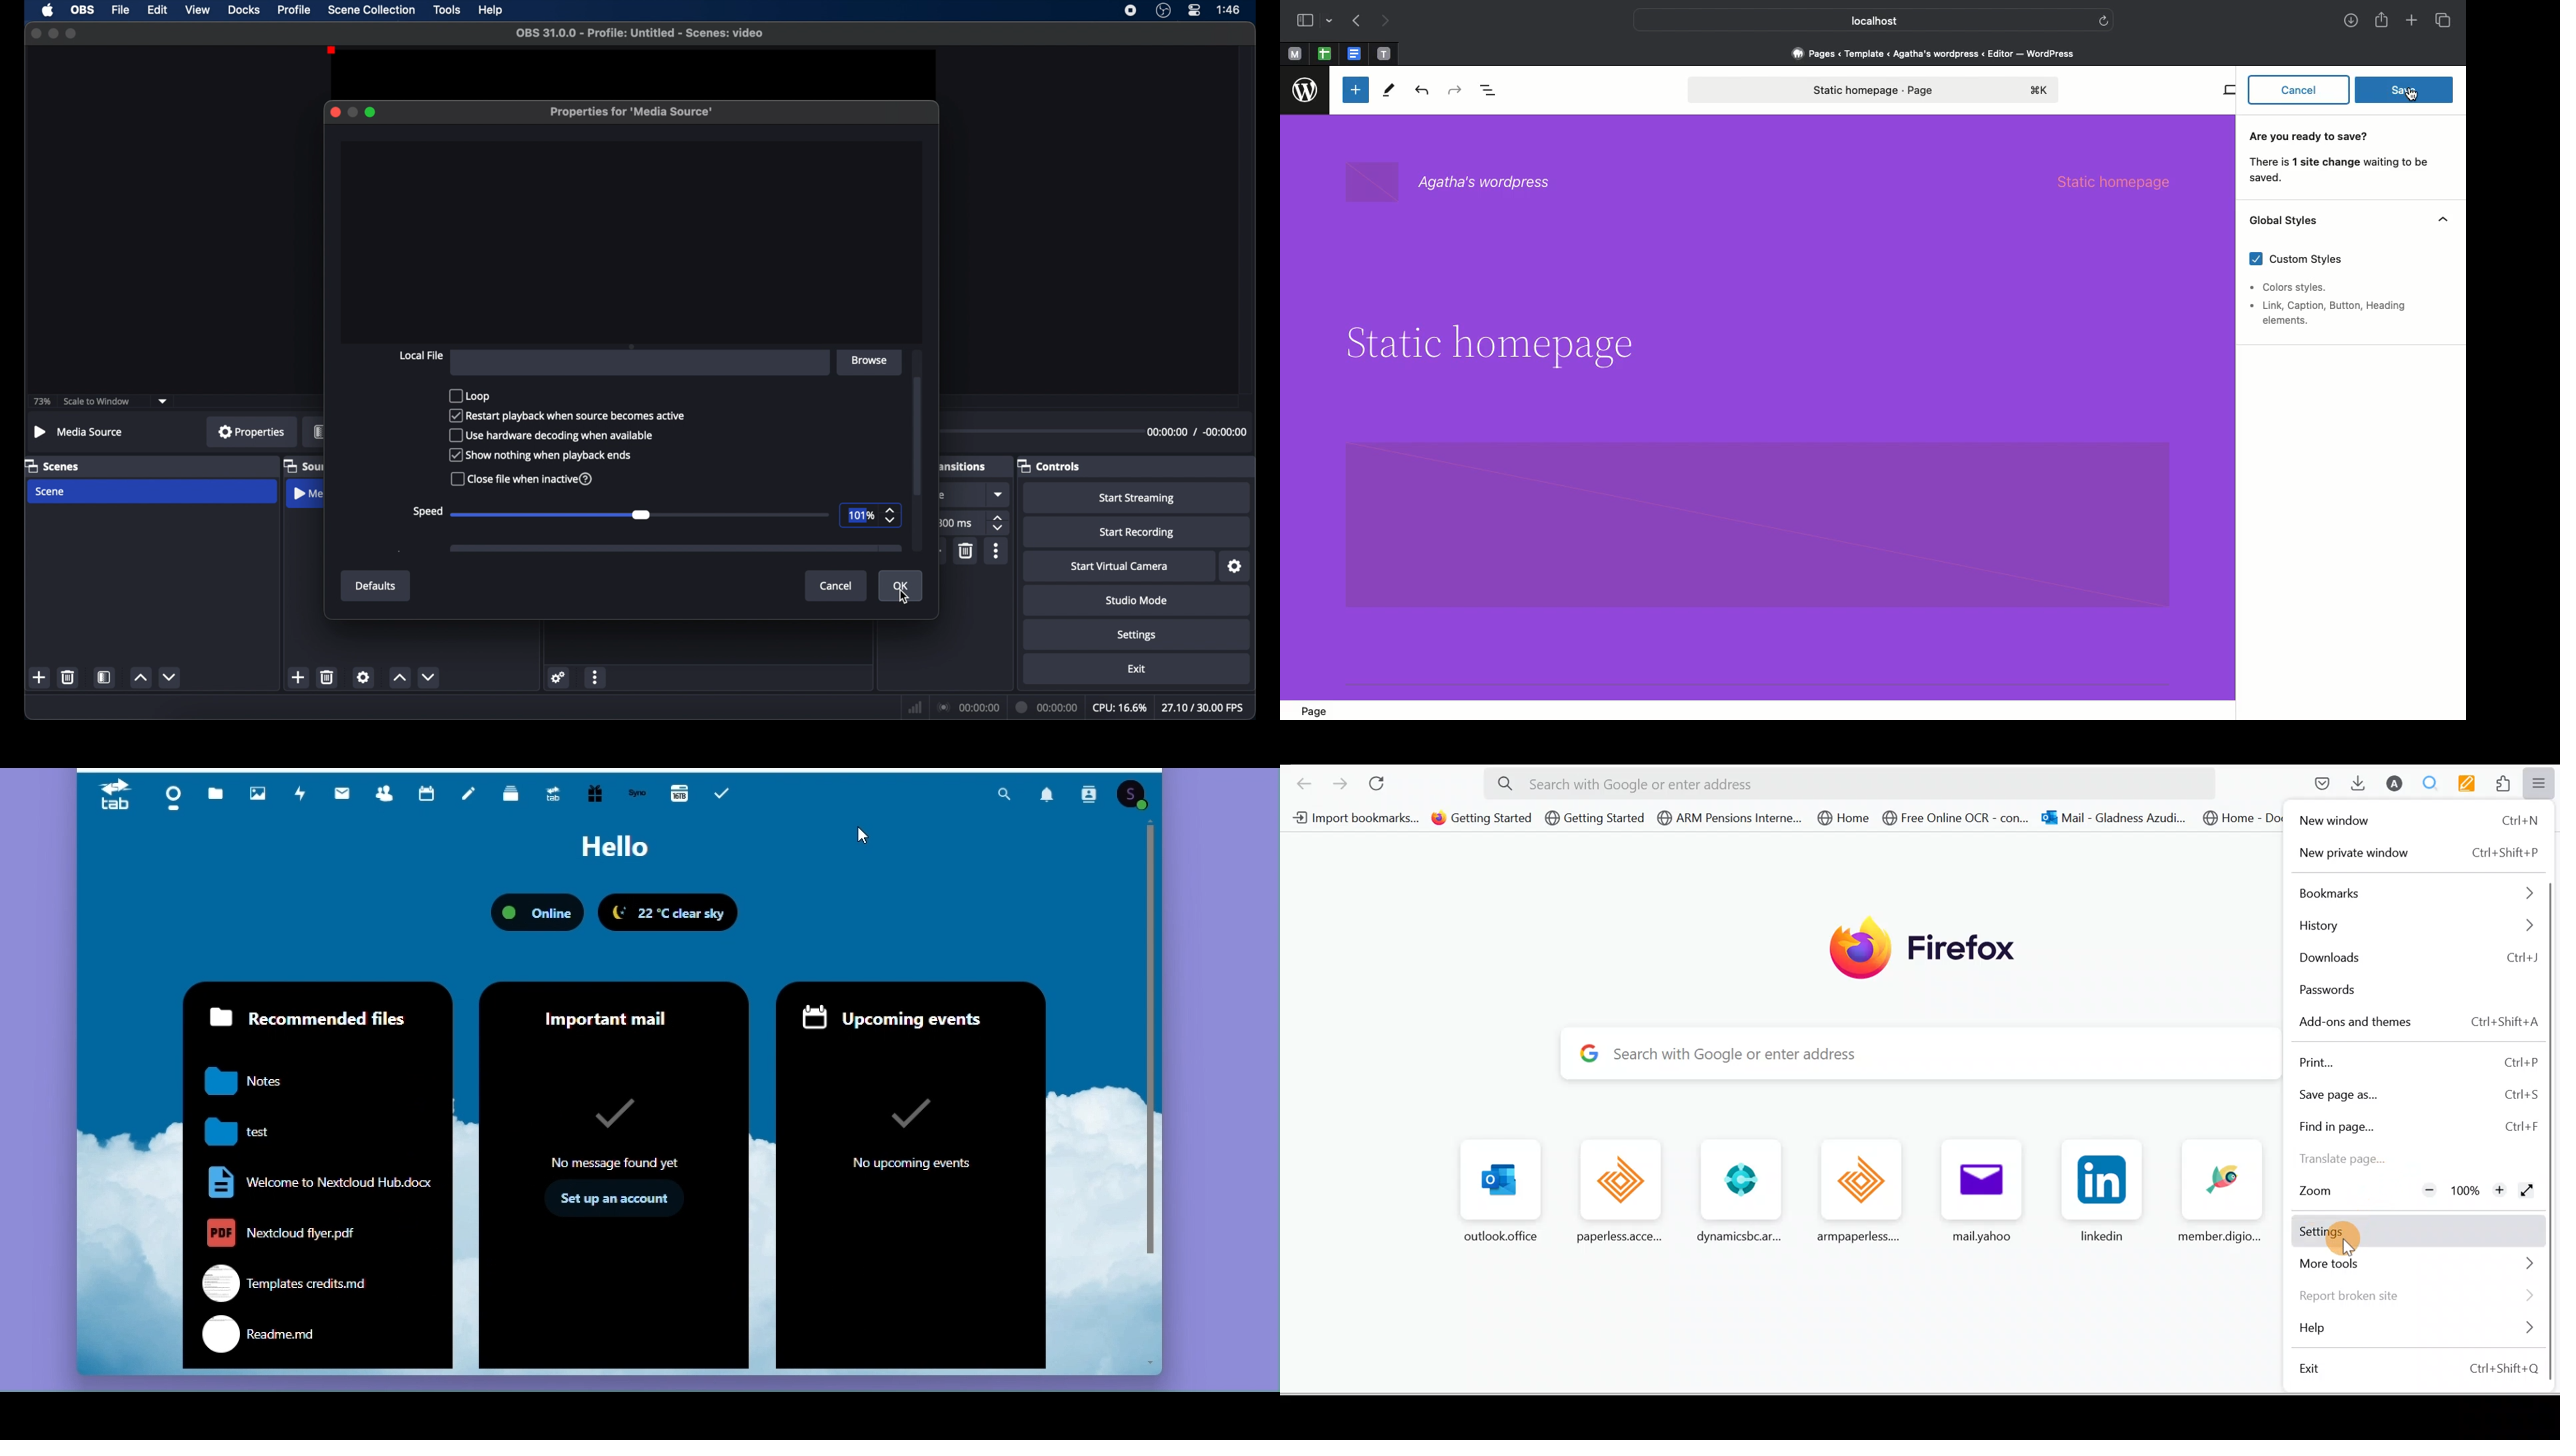  Describe the element at coordinates (215, 788) in the screenshot. I see `Files` at that location.